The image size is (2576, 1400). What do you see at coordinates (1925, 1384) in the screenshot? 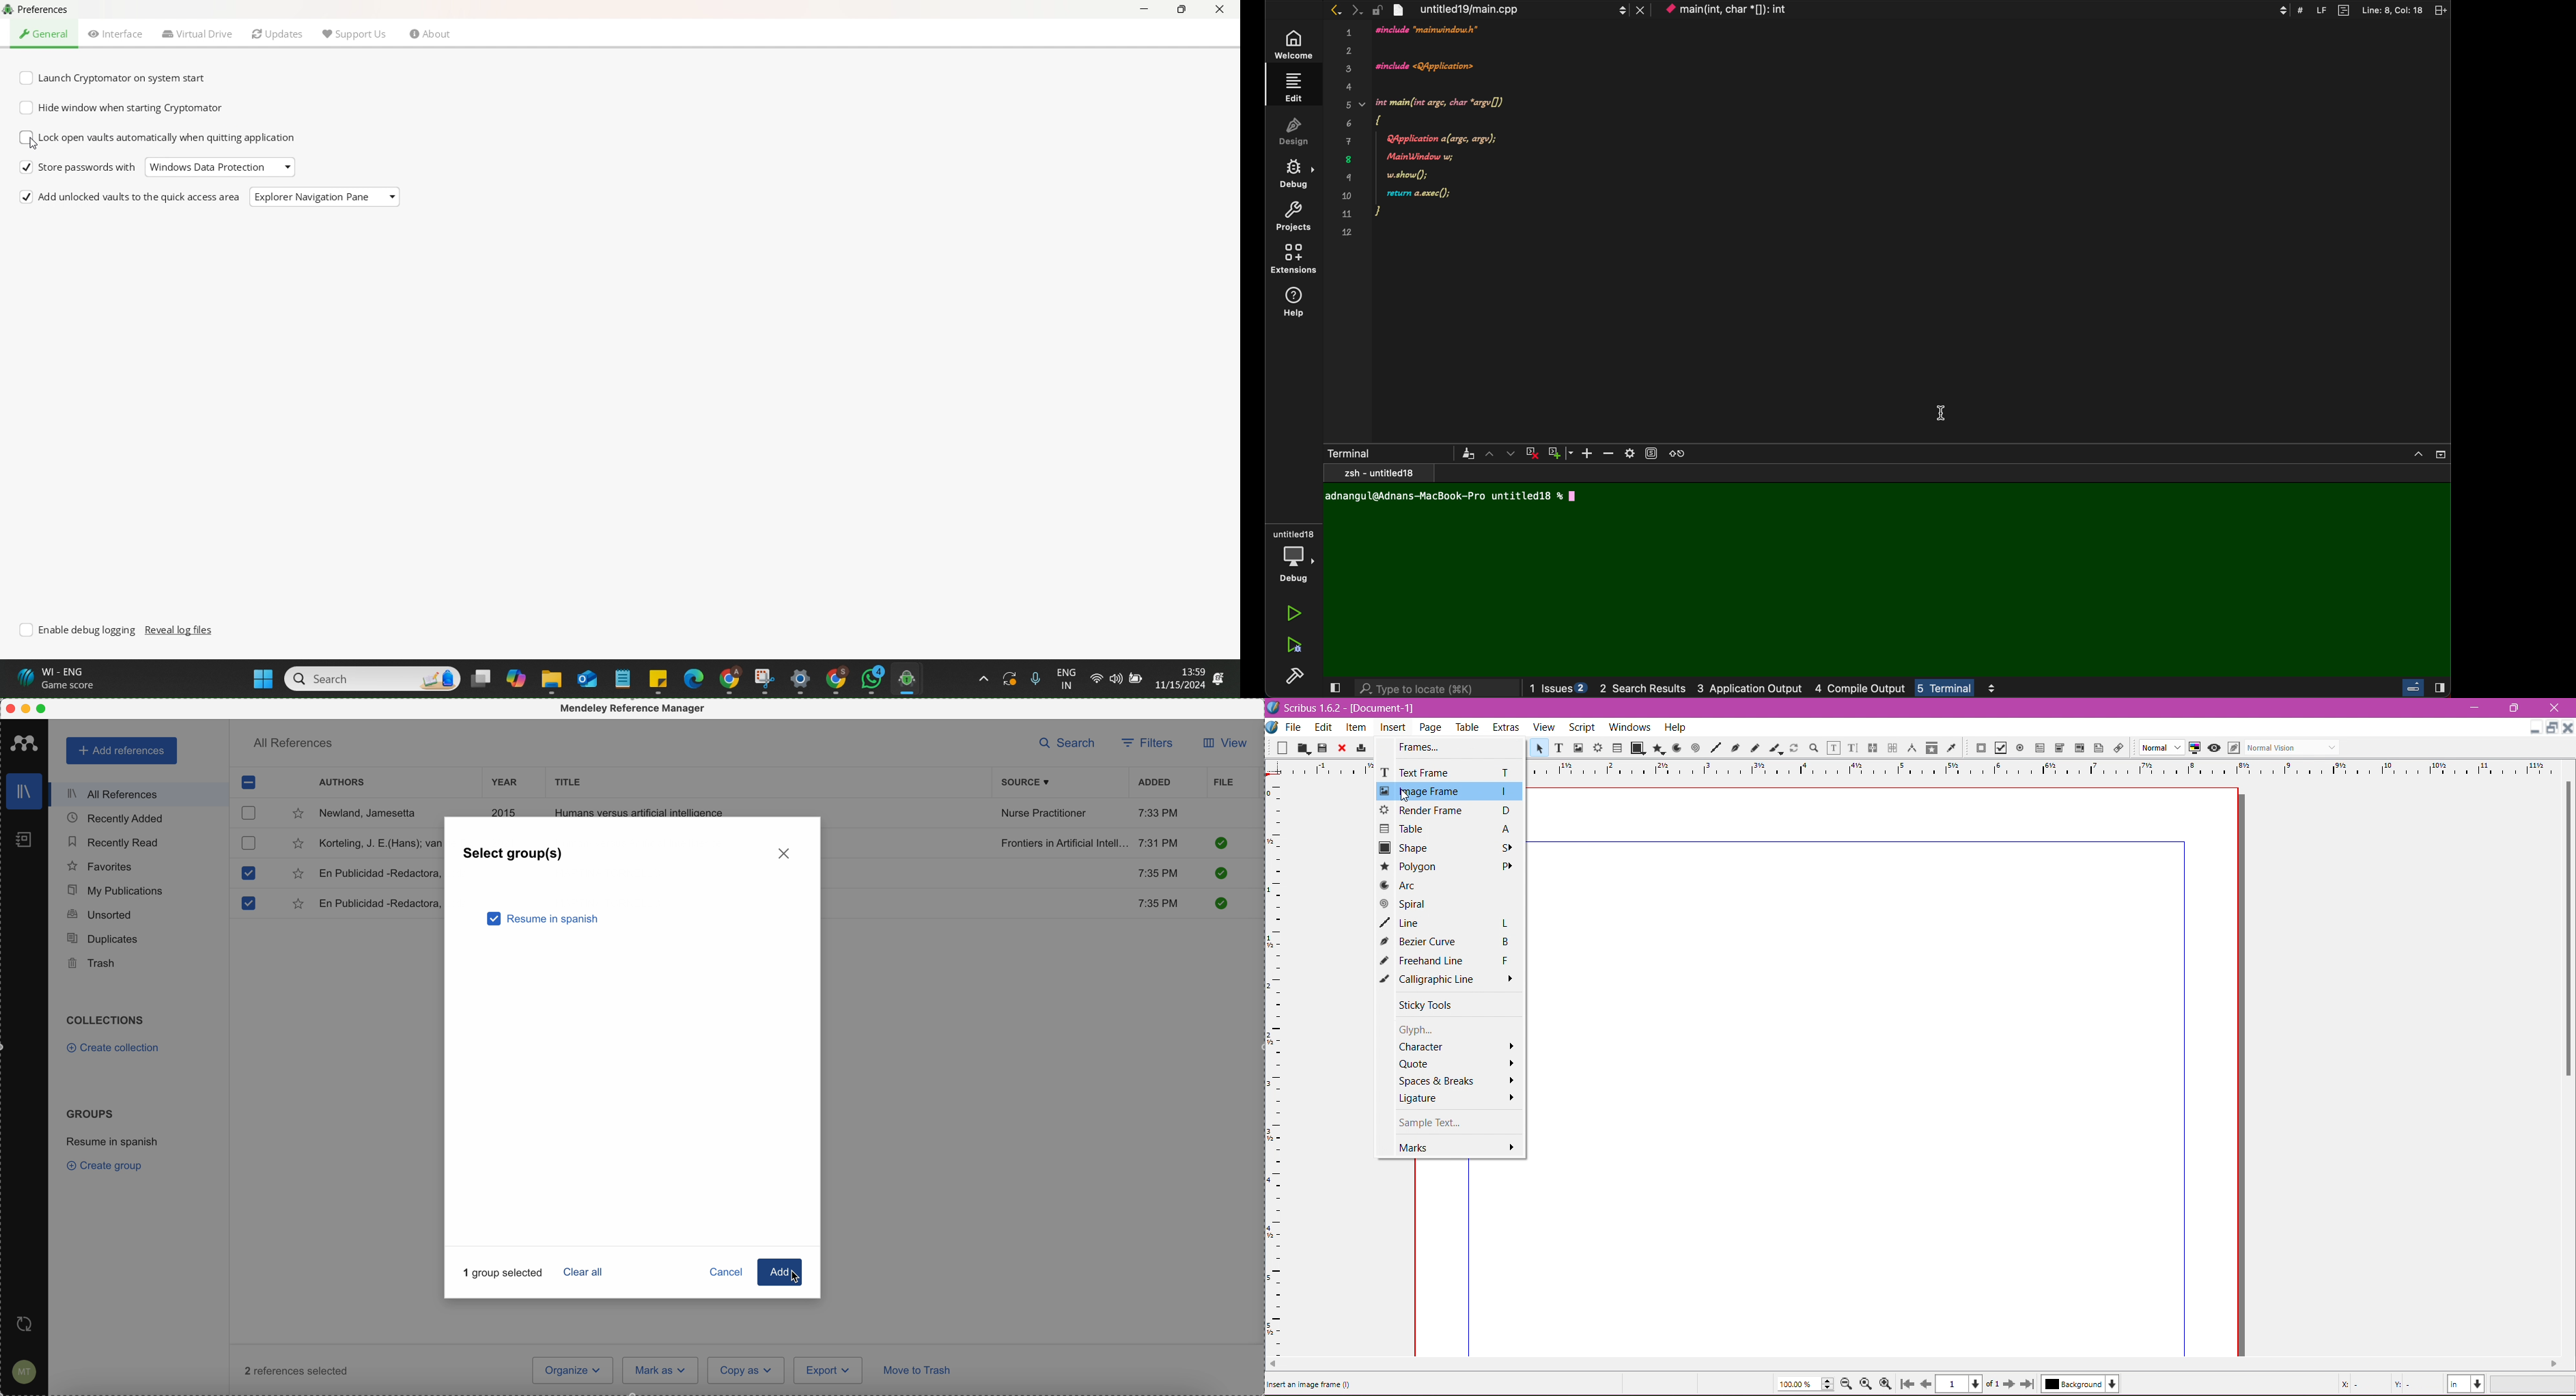
I see `Go to the previous page` at bounding box center [1925, 1384].